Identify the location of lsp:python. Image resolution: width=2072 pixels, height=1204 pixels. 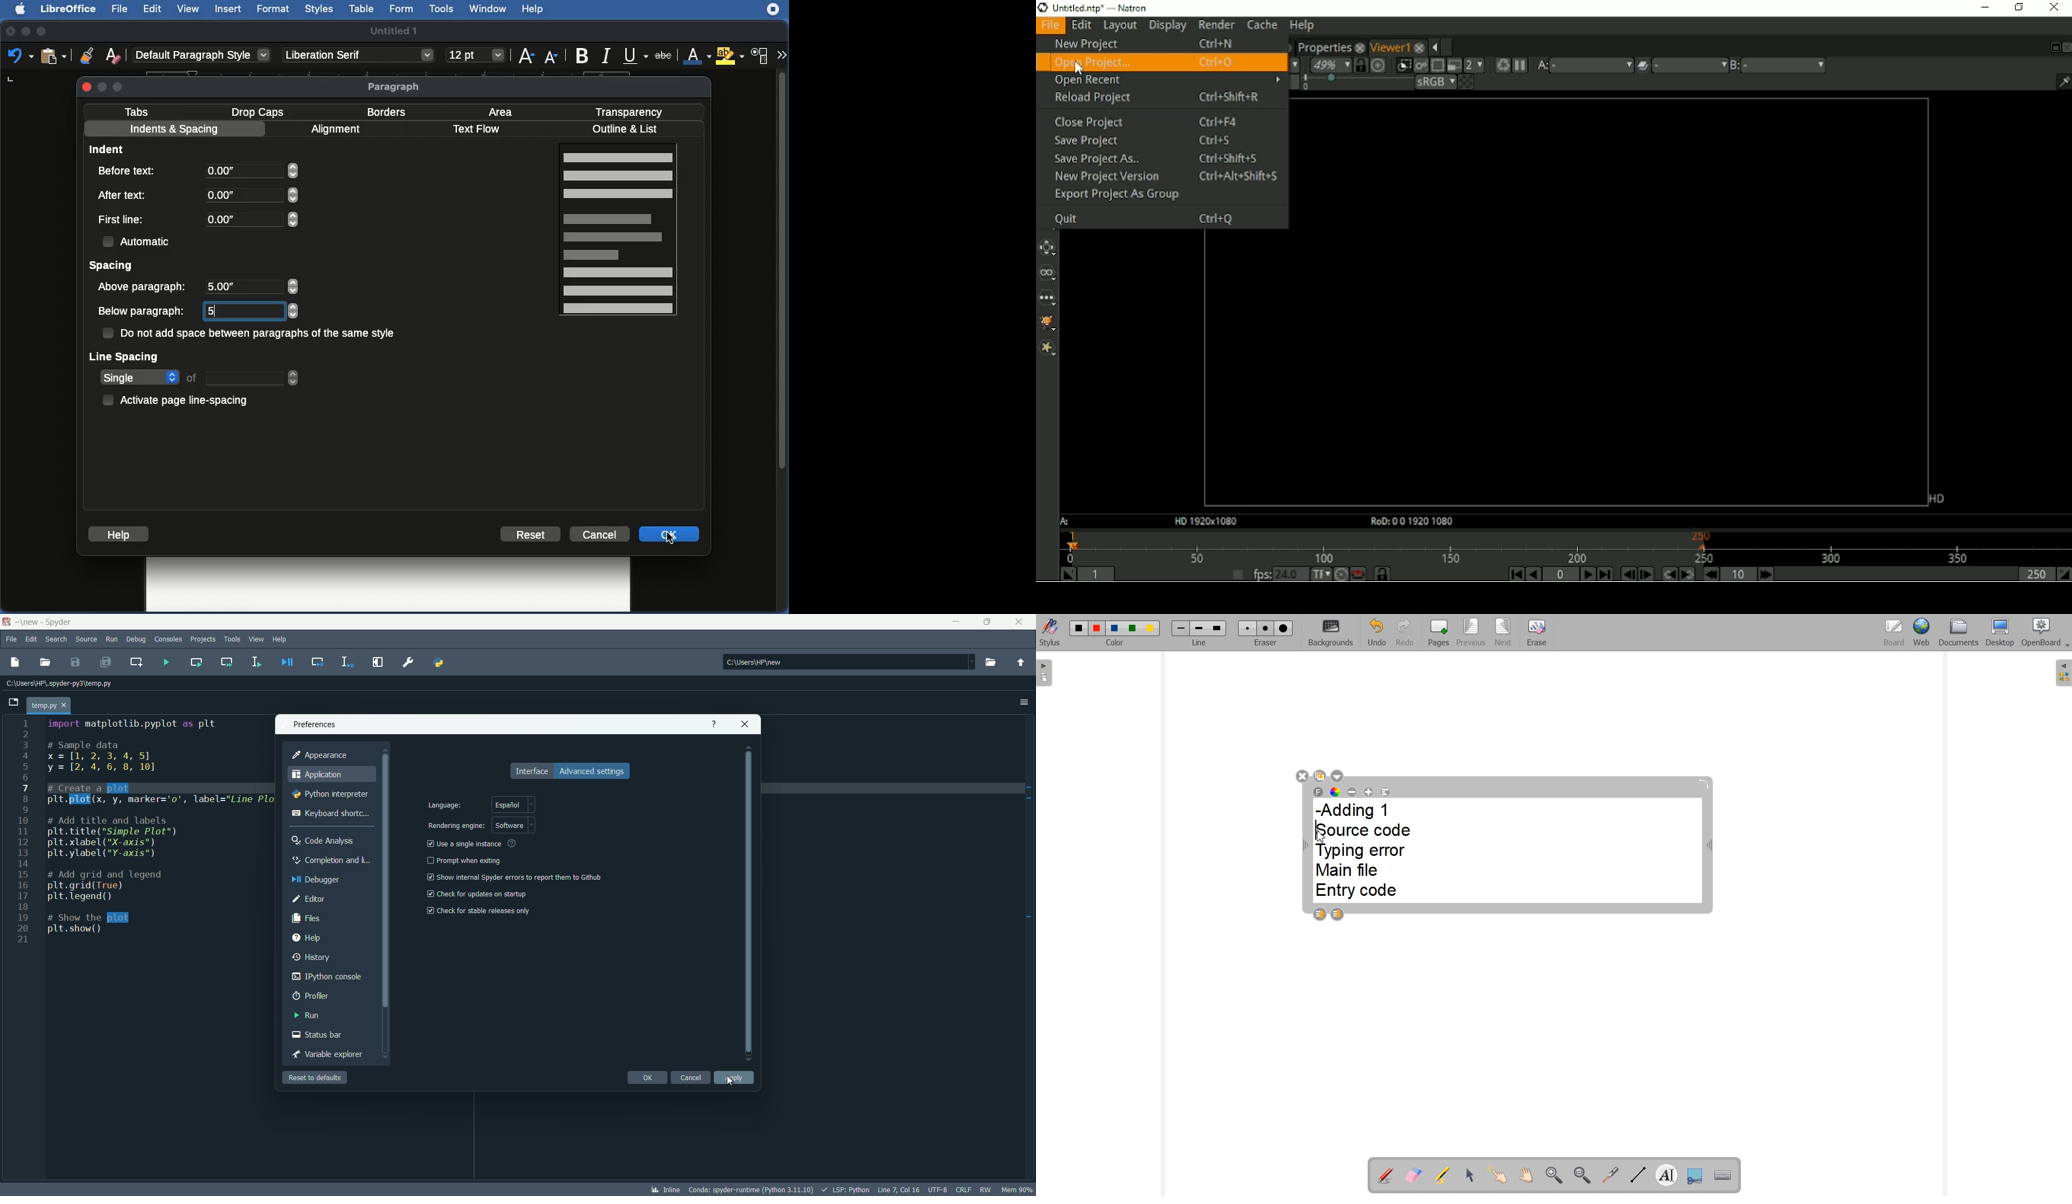
(844, 1190).